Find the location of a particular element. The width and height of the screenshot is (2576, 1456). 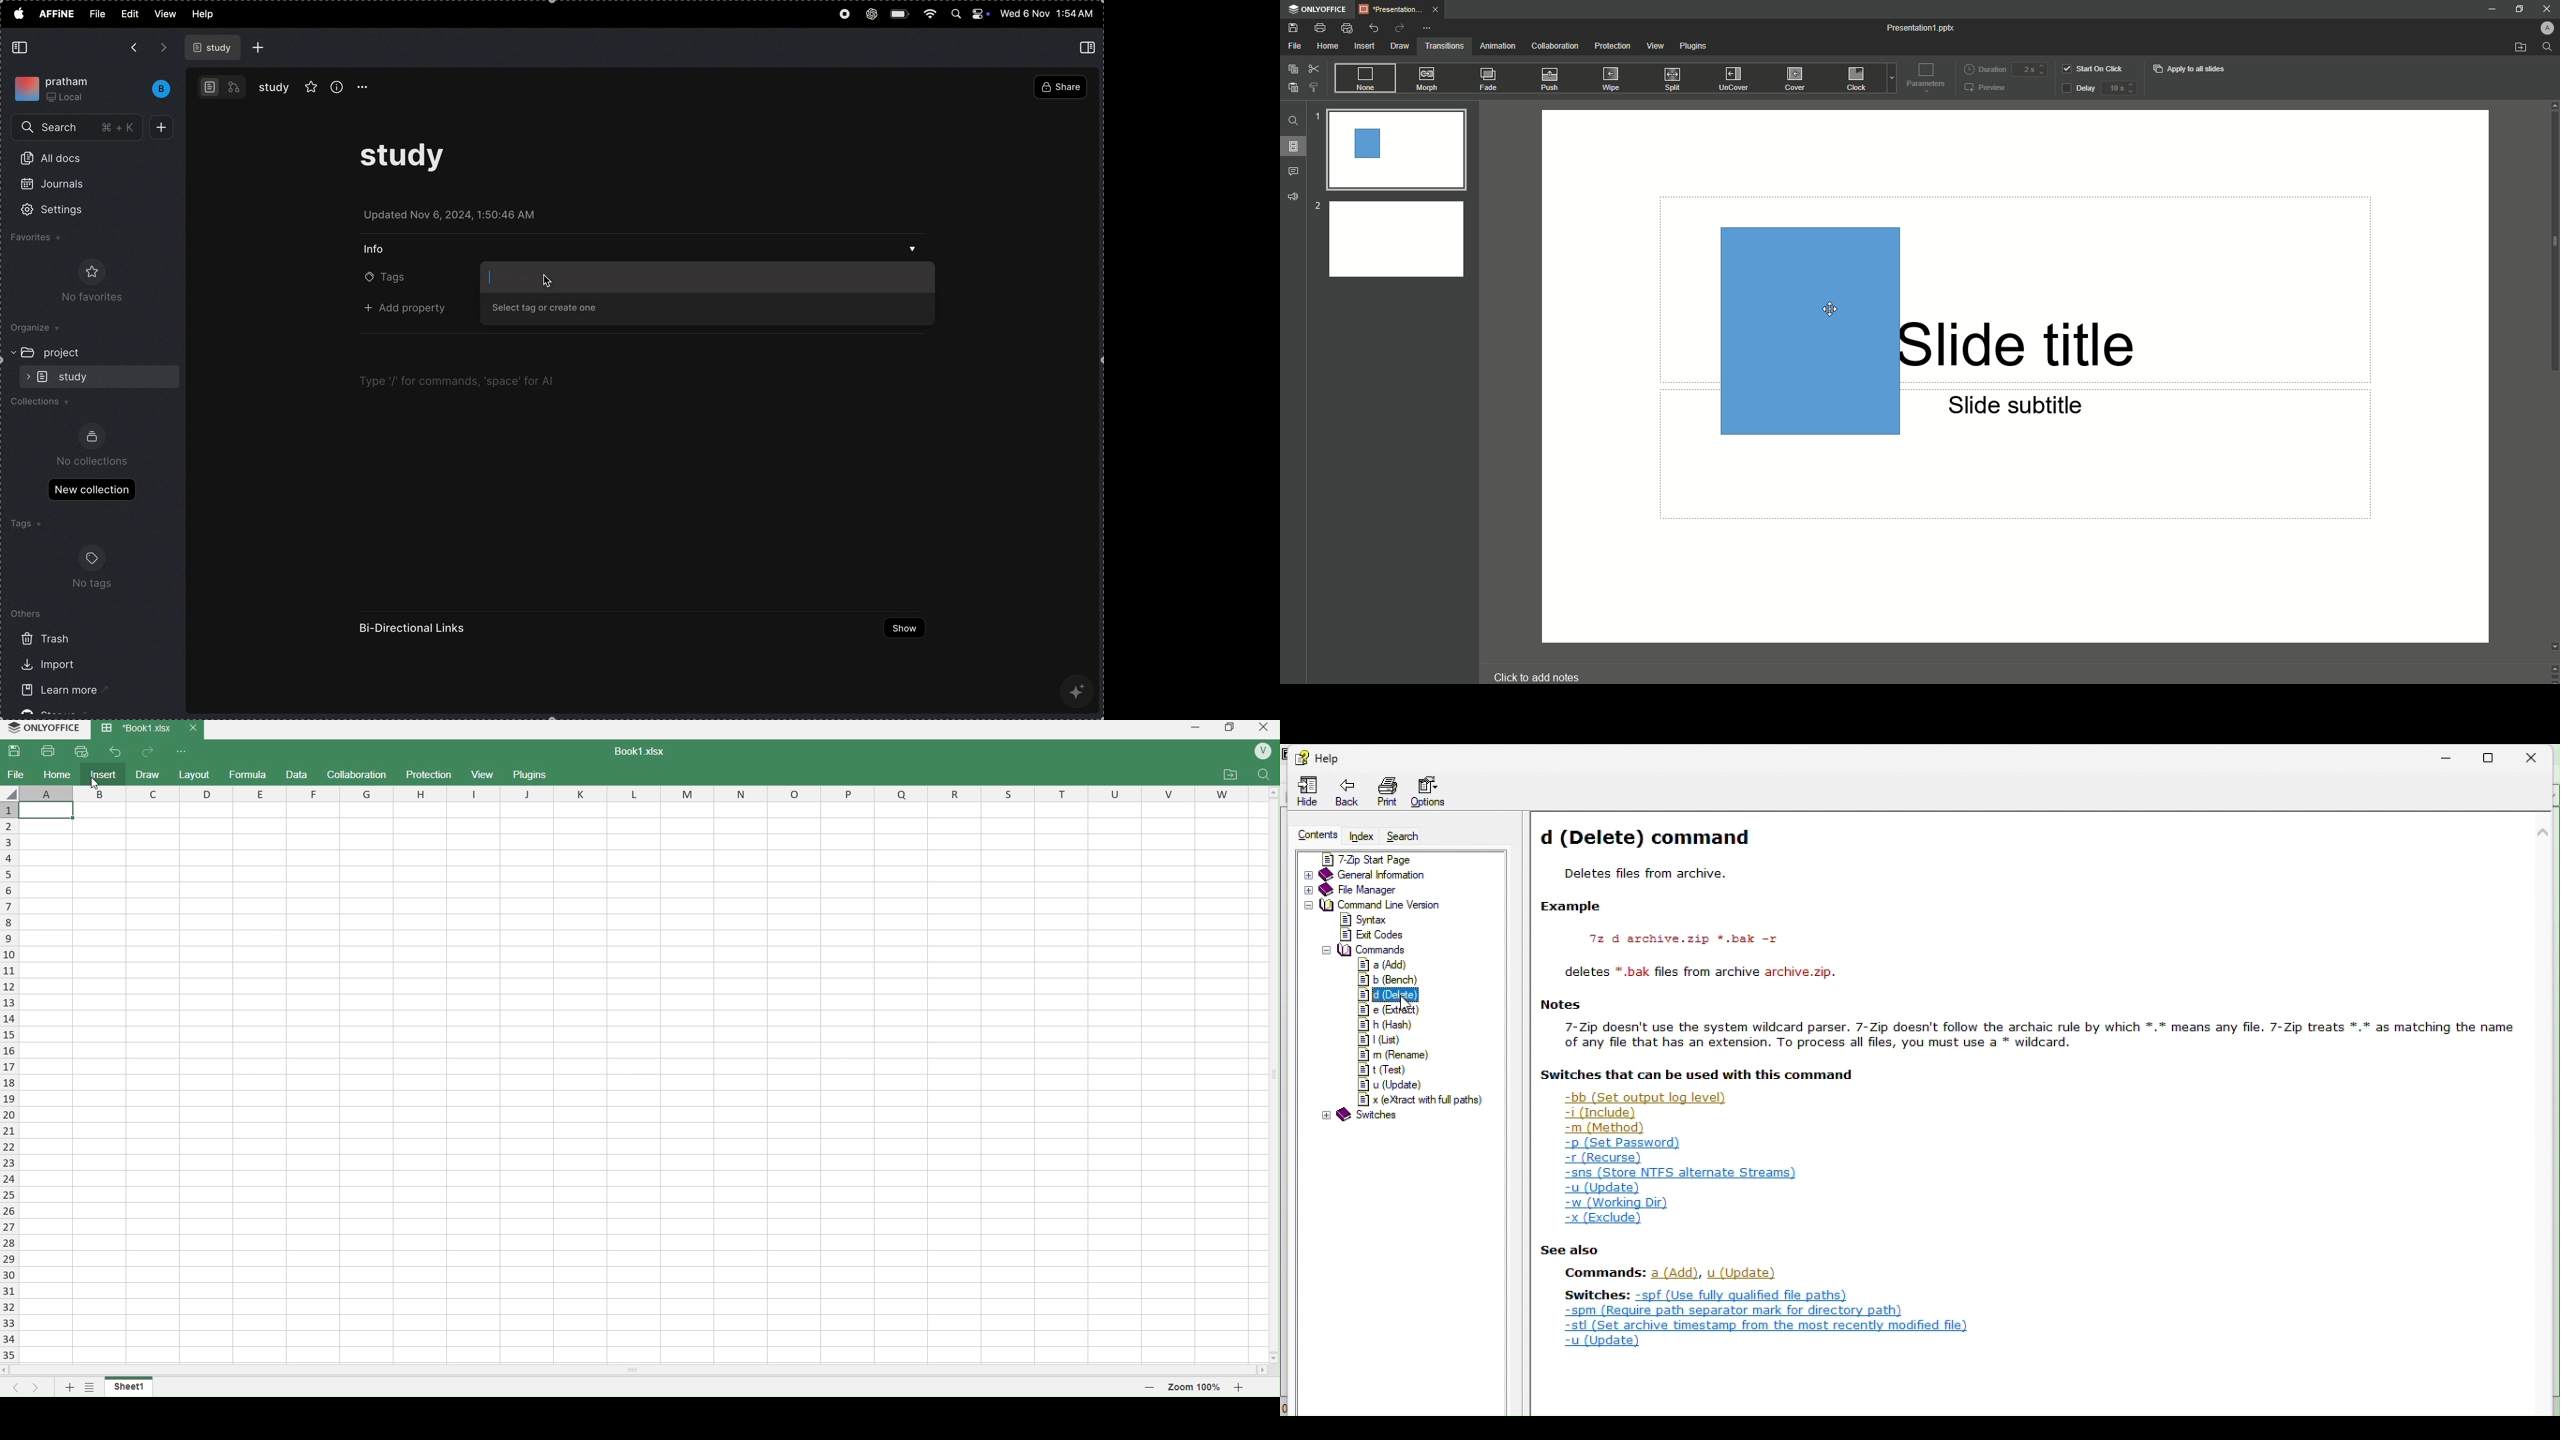

d is located at coordinates (1389, 996).